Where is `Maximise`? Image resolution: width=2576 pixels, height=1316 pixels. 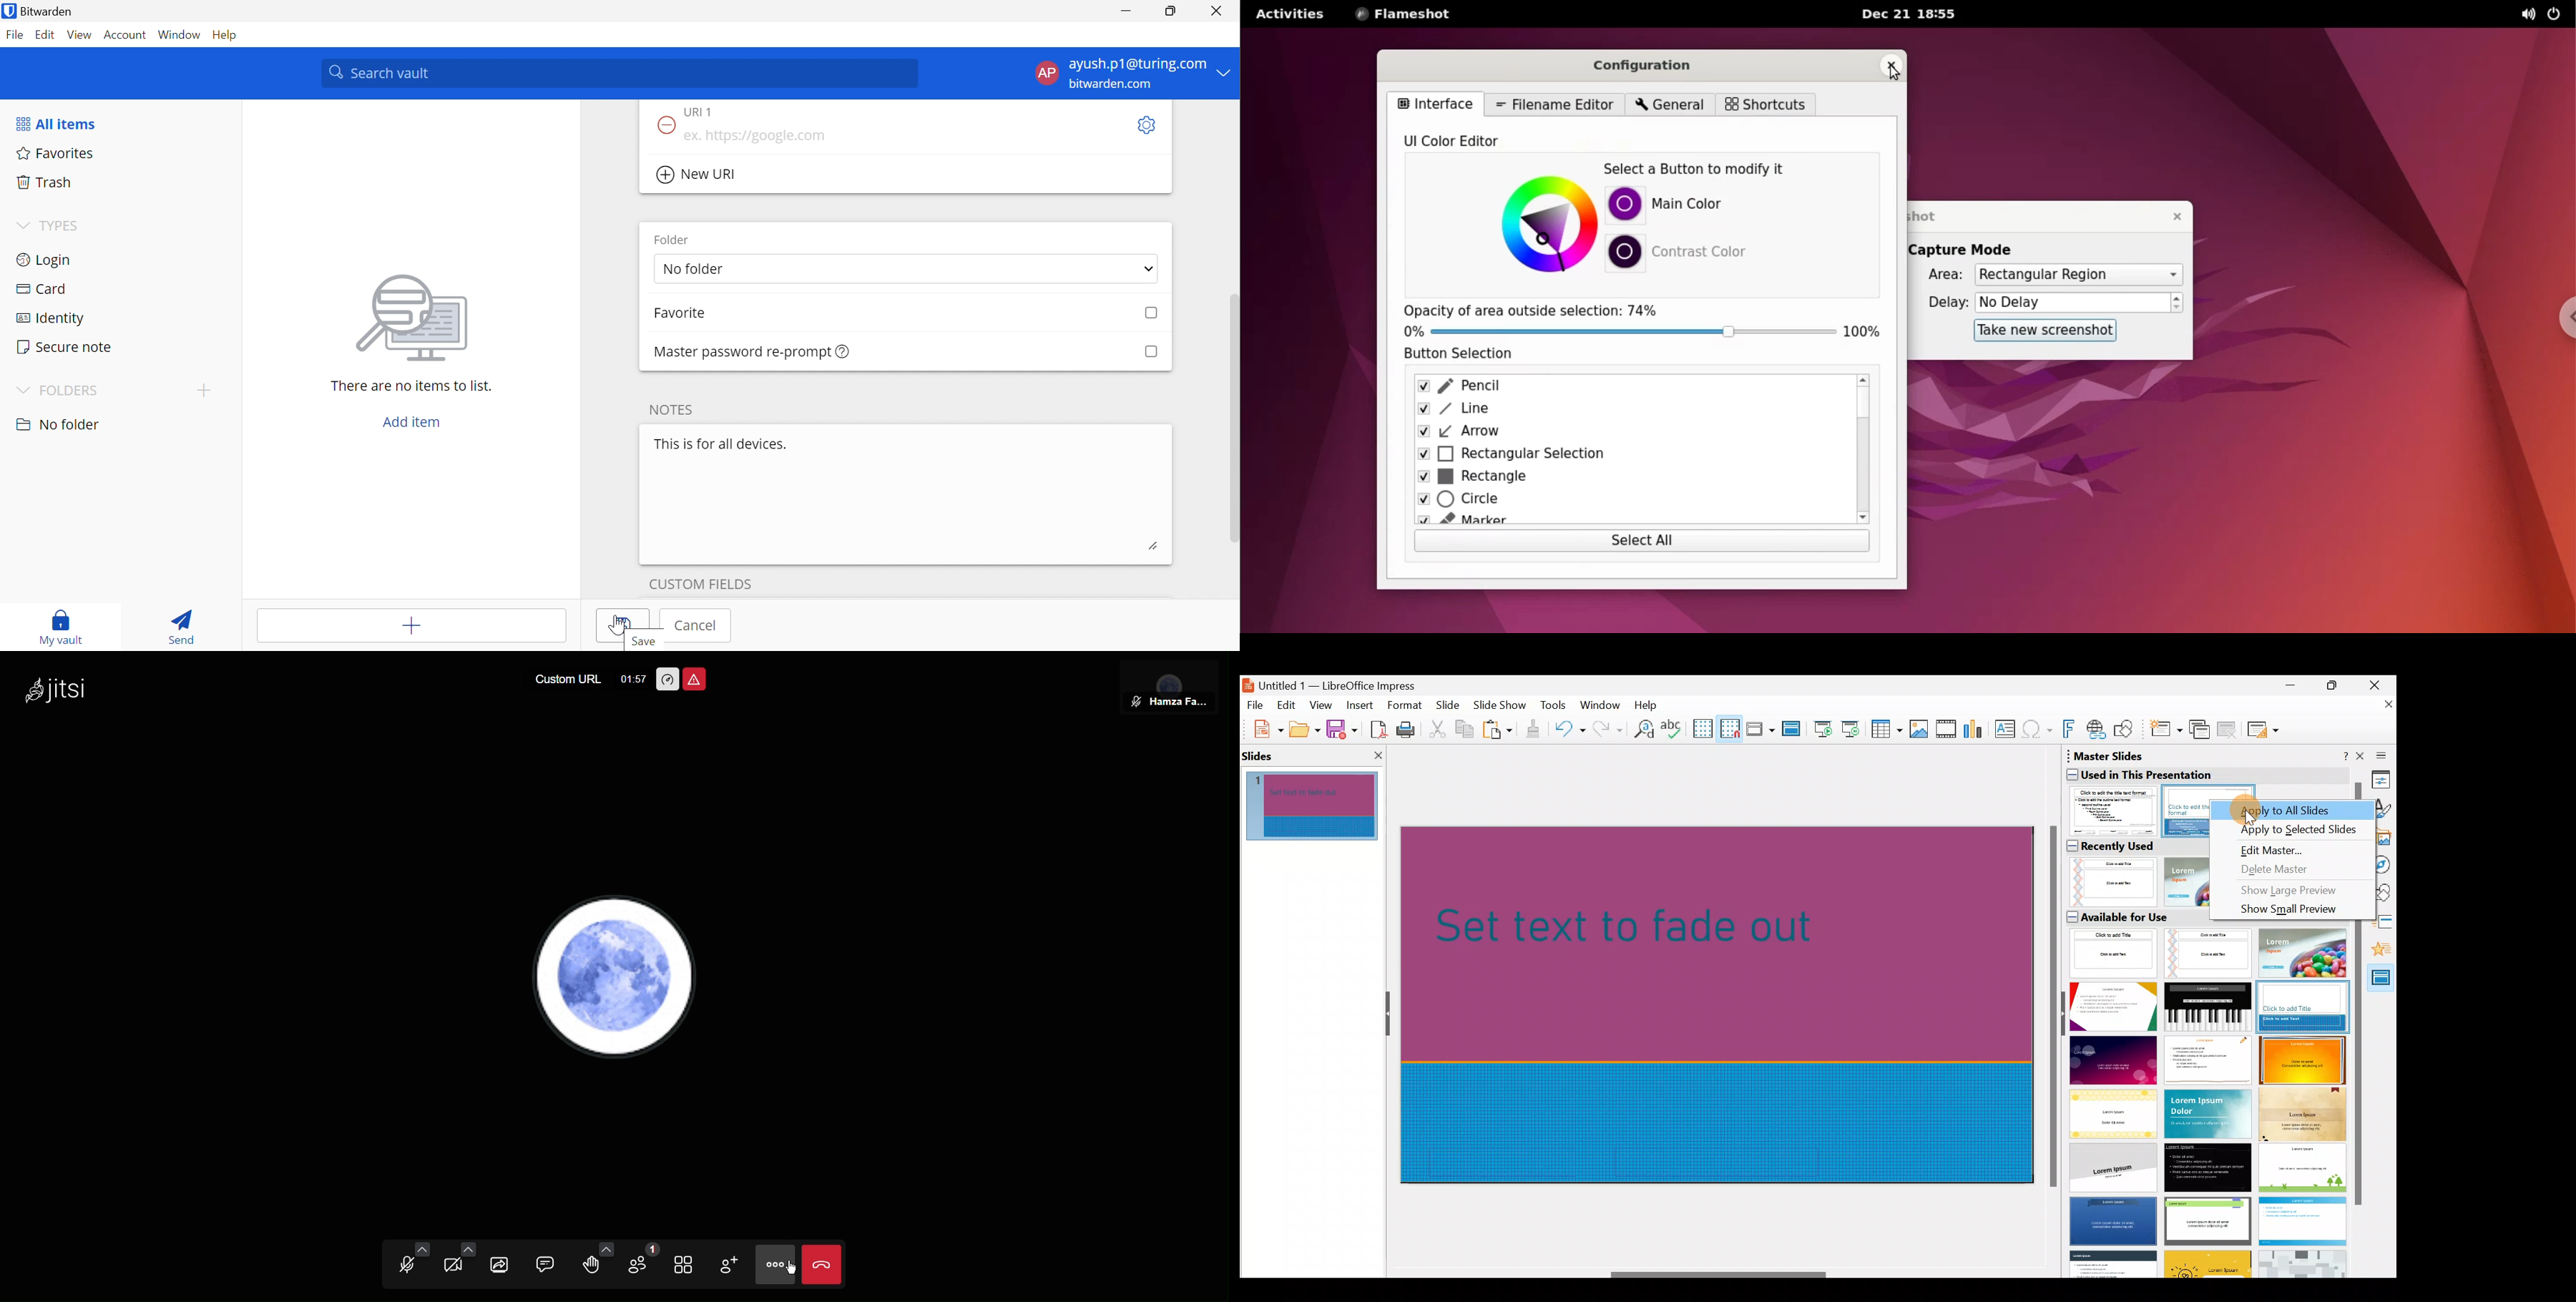 Maximise is located at coordinates (2336, 688).